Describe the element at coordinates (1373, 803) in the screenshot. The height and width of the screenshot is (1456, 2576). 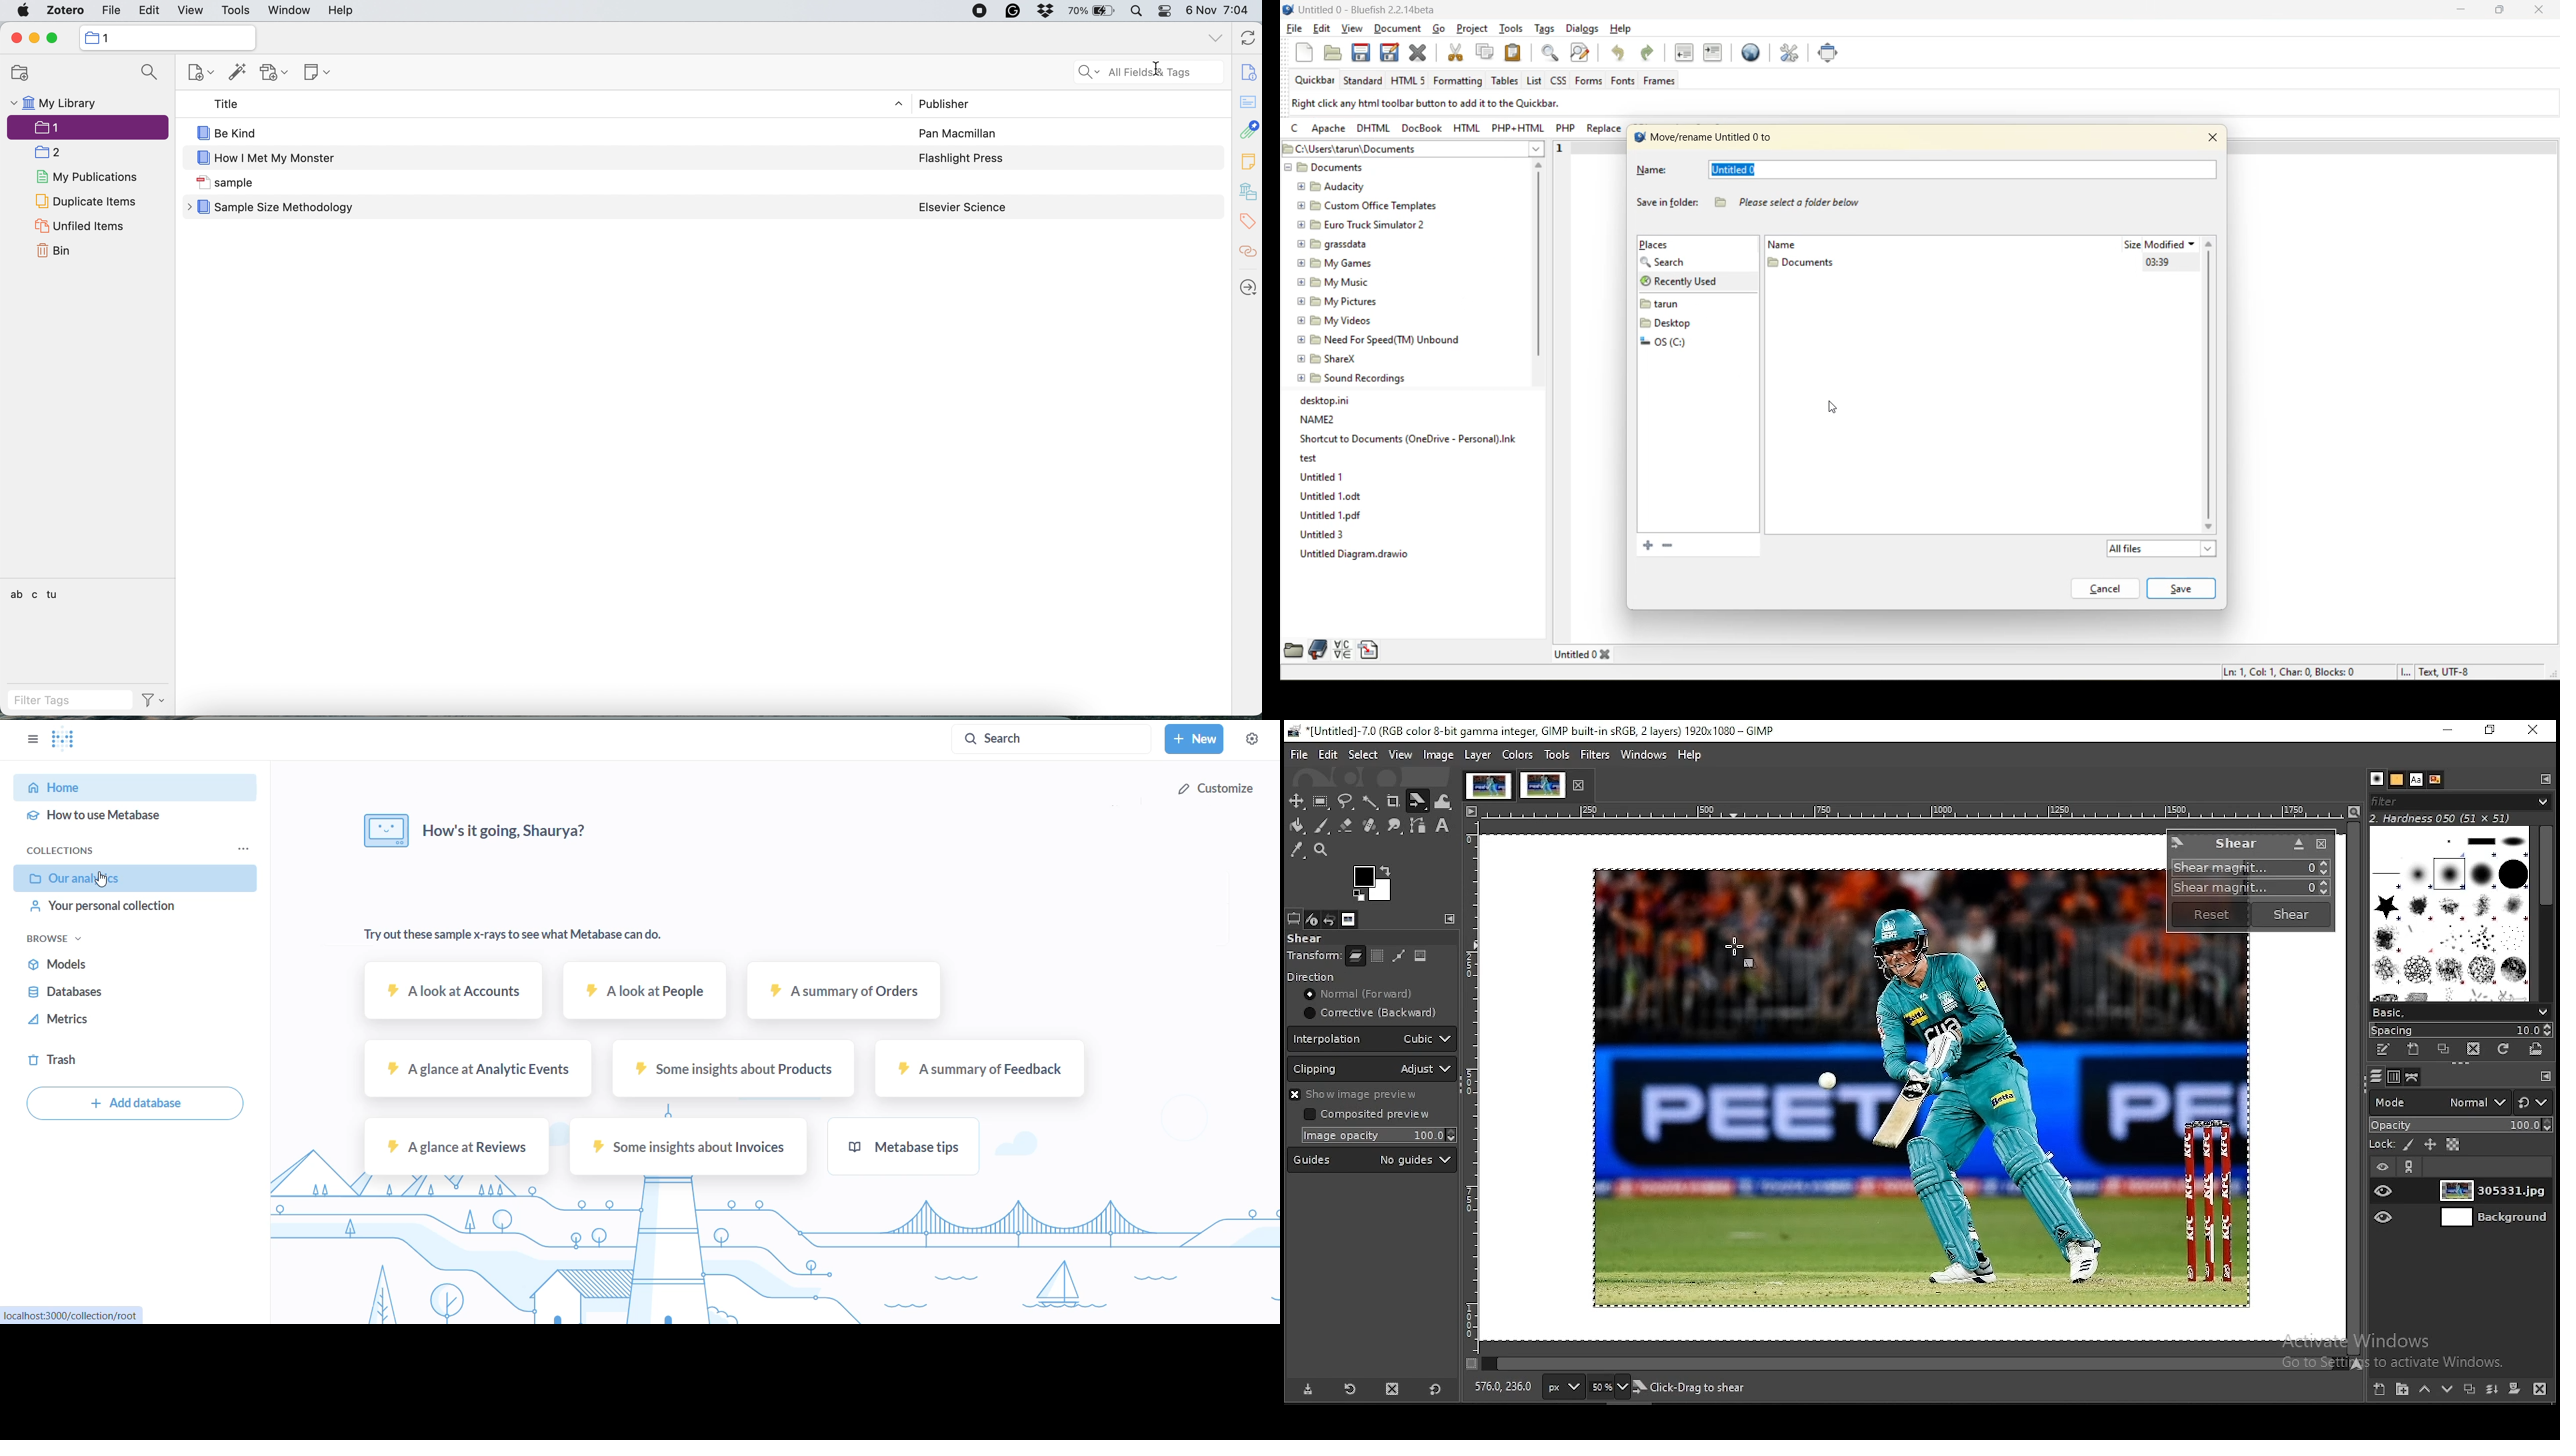
I see `fuzzy selection tool` at that location.